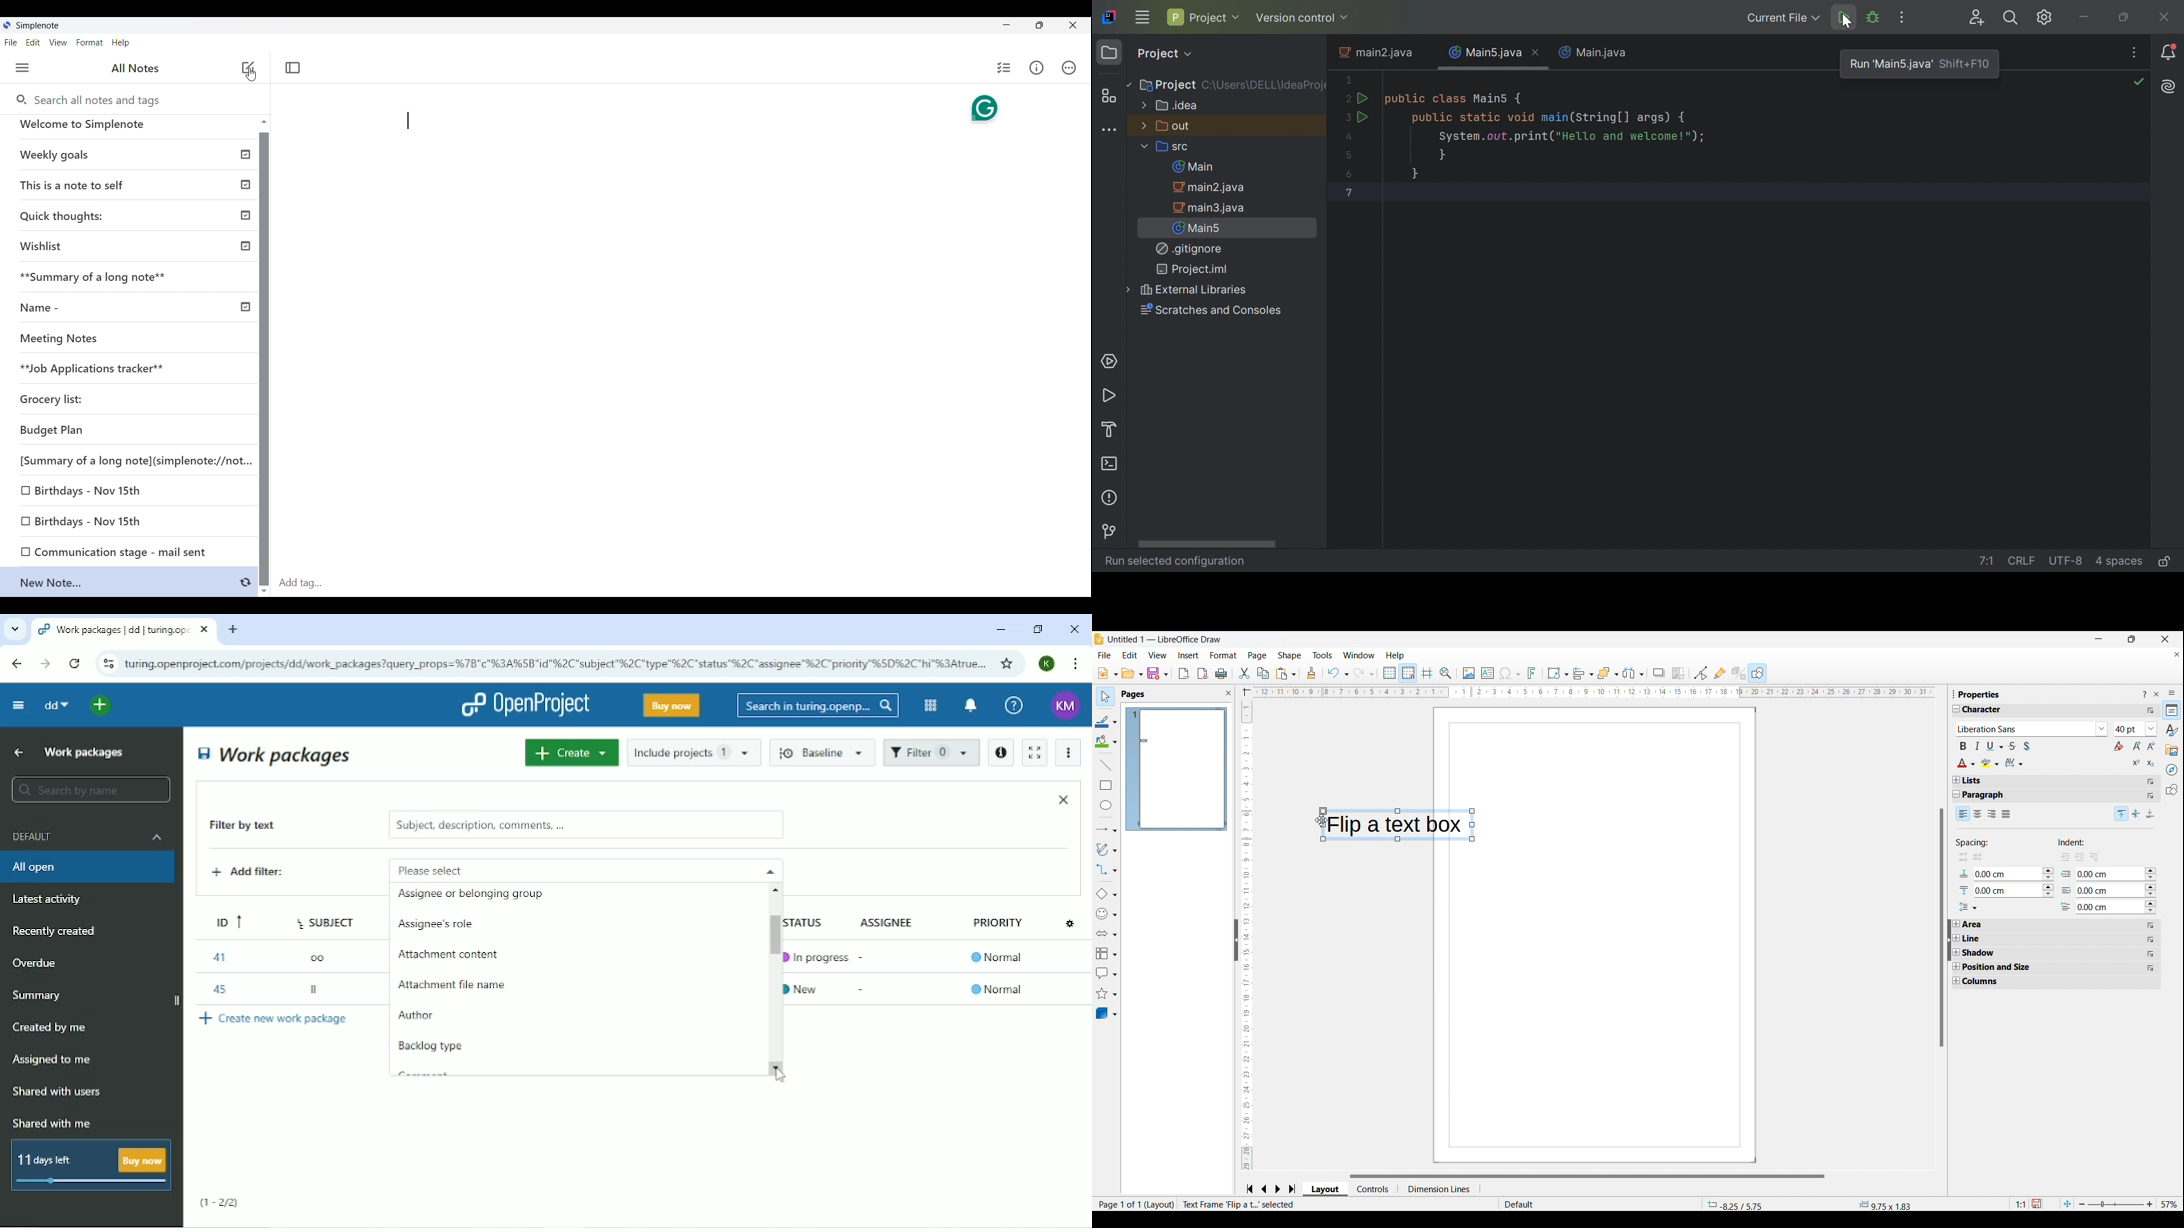 Image resolution: width=2184 pixels, height=1232 pixels. What do you see at coordinates (1099, 639) in the screenshot?
I see `Software logo` at bounding box center [1099, 639].